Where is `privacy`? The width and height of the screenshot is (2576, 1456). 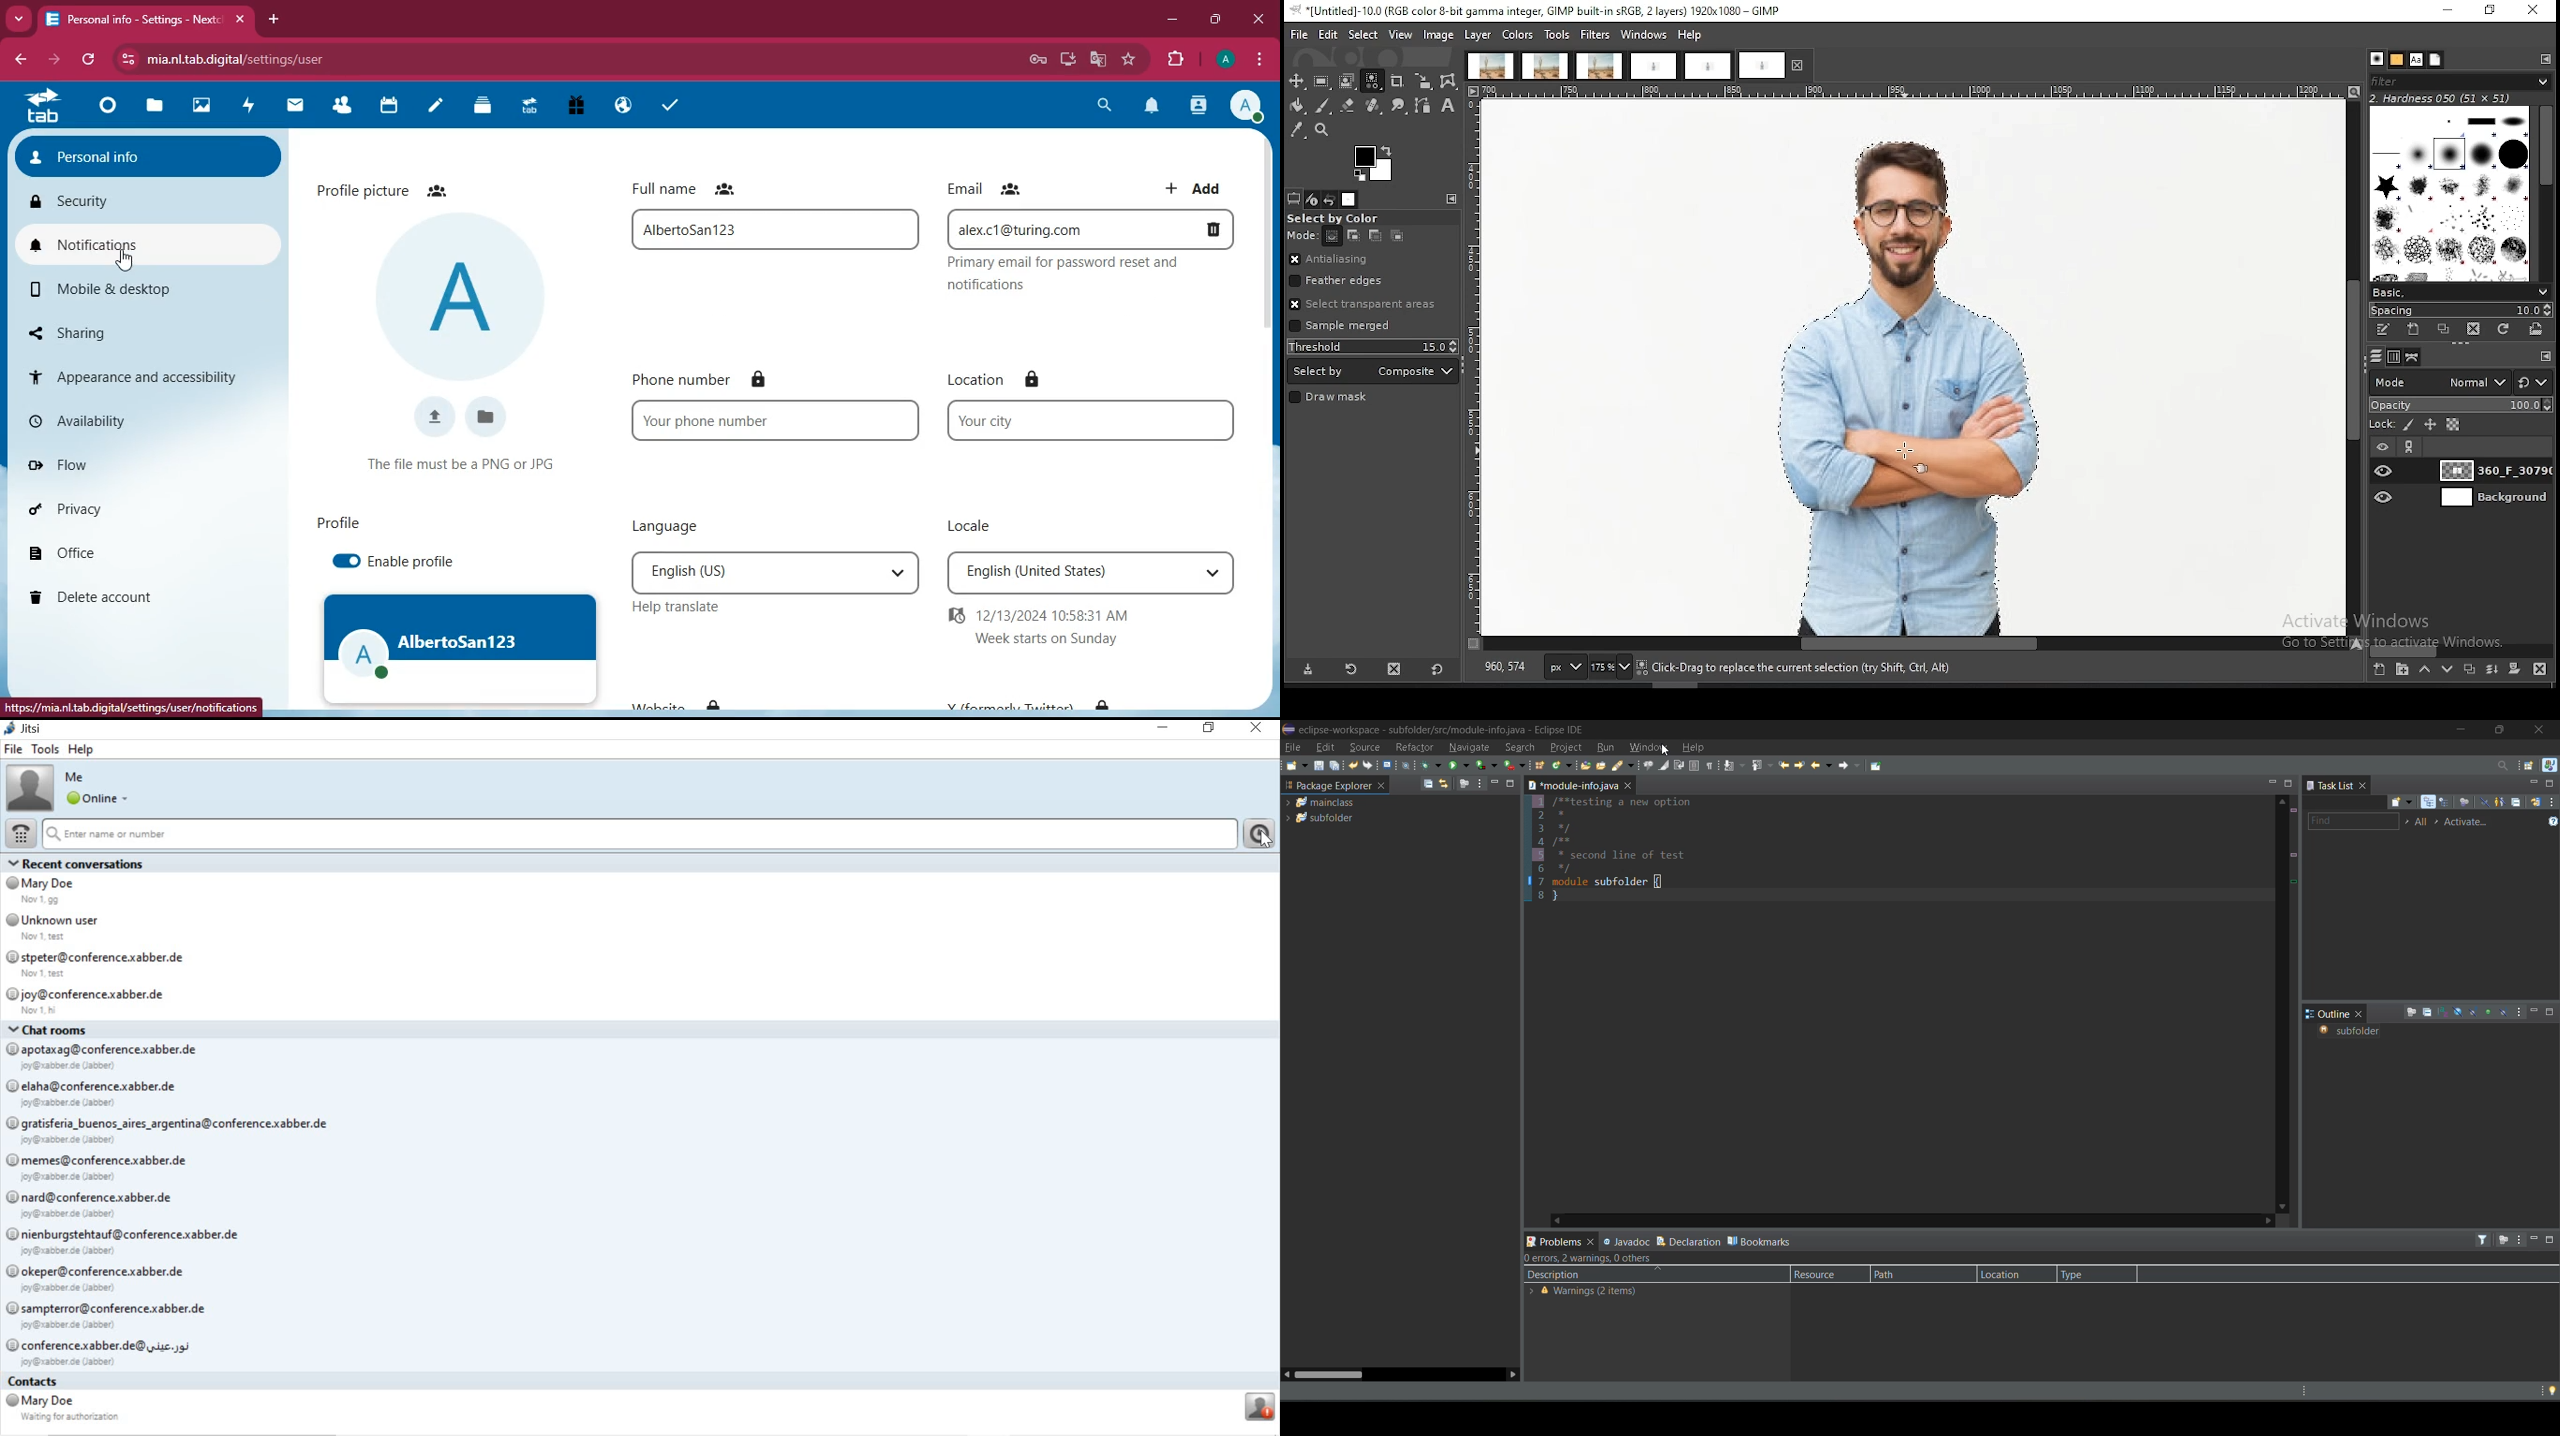 privacy is located at coordinates (141, 514).